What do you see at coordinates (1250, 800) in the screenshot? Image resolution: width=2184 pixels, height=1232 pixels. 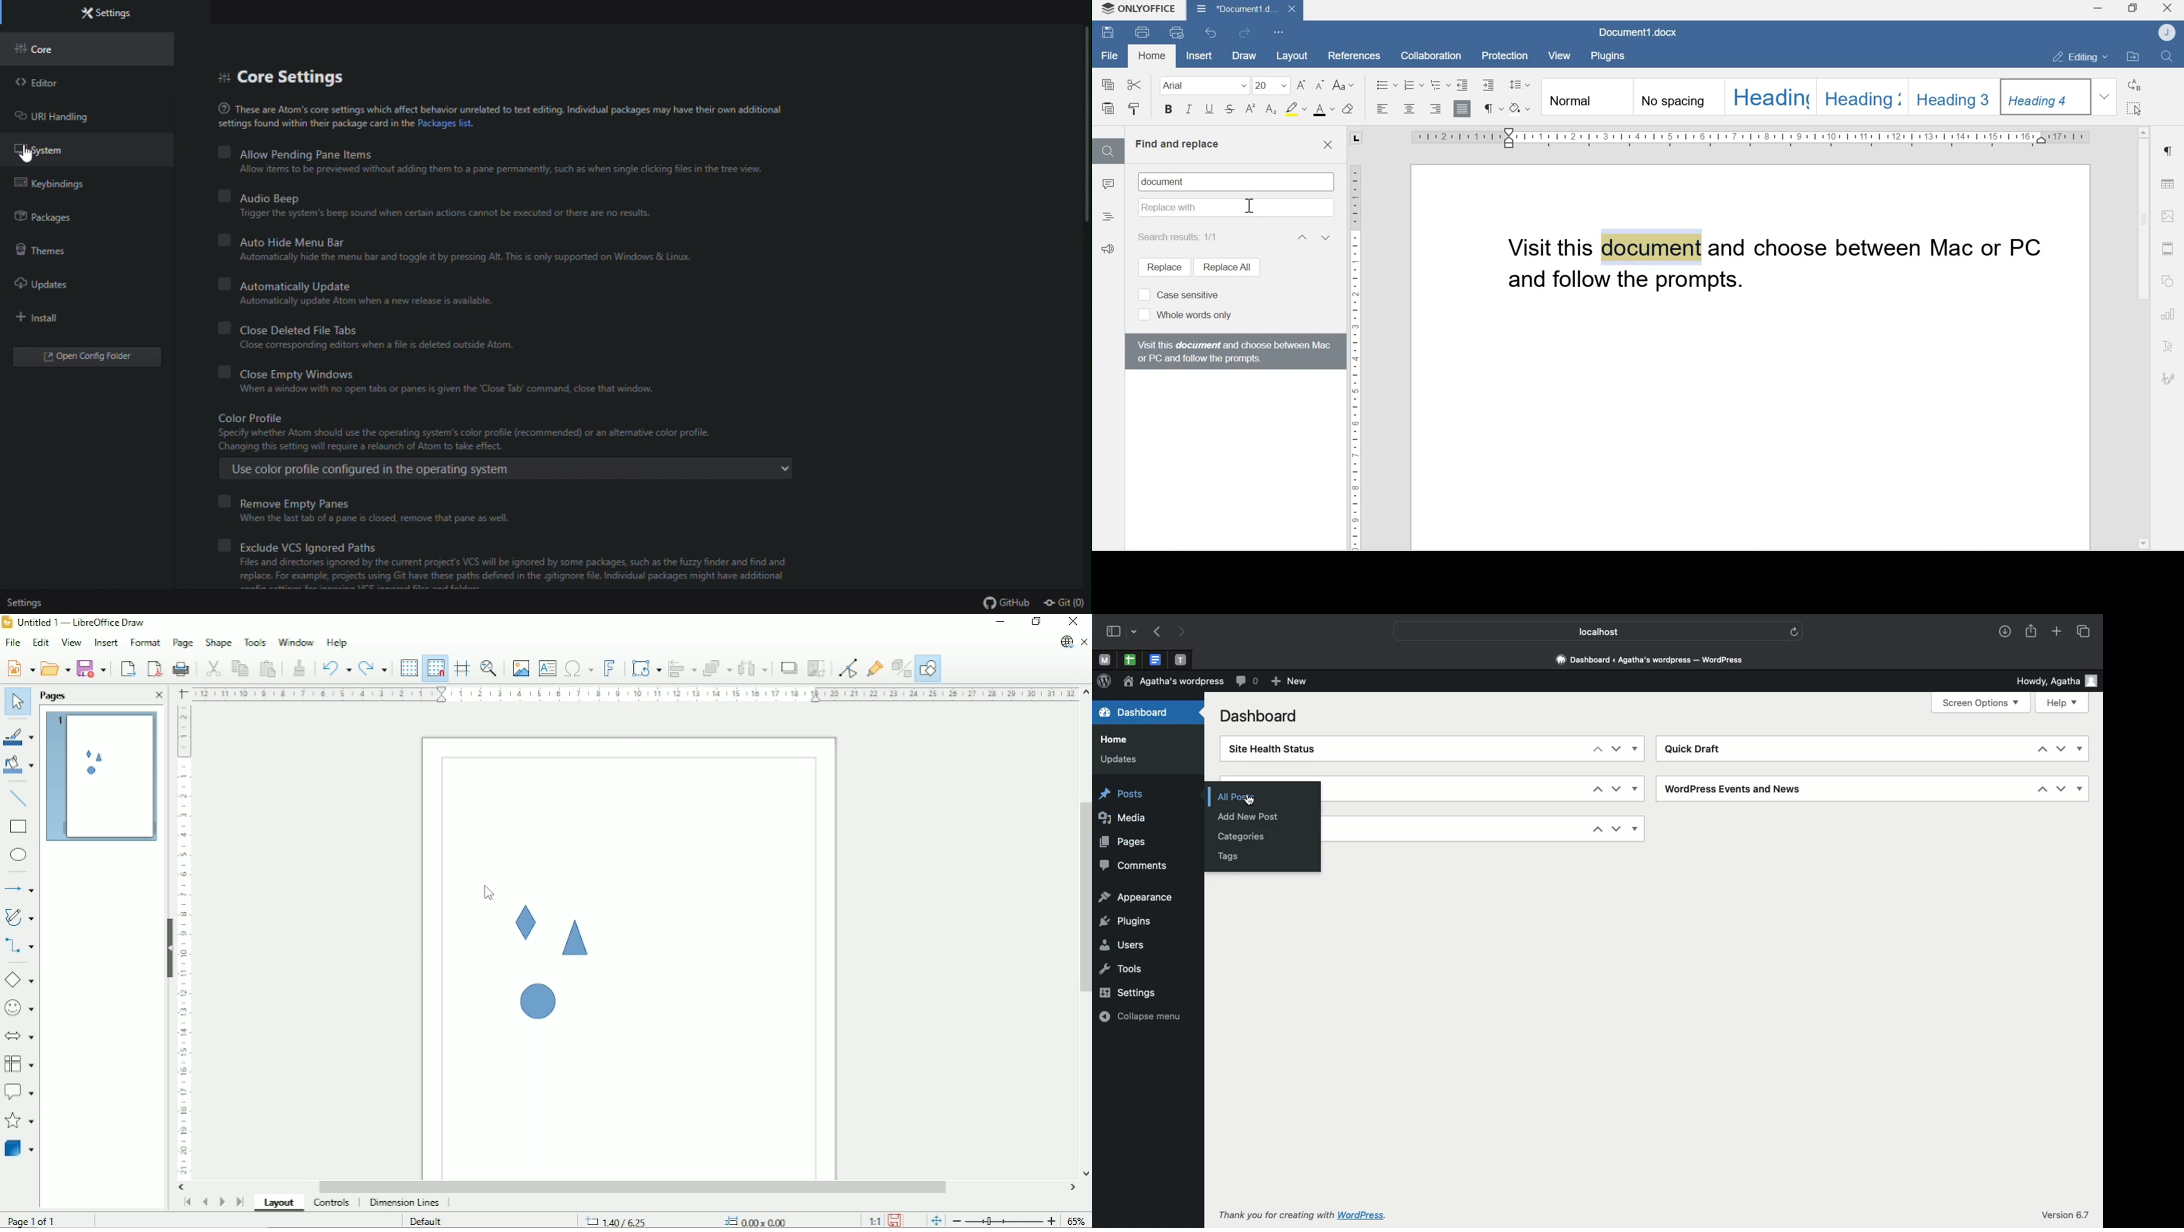 I see `cursor` at bounding box center [1250, 800].